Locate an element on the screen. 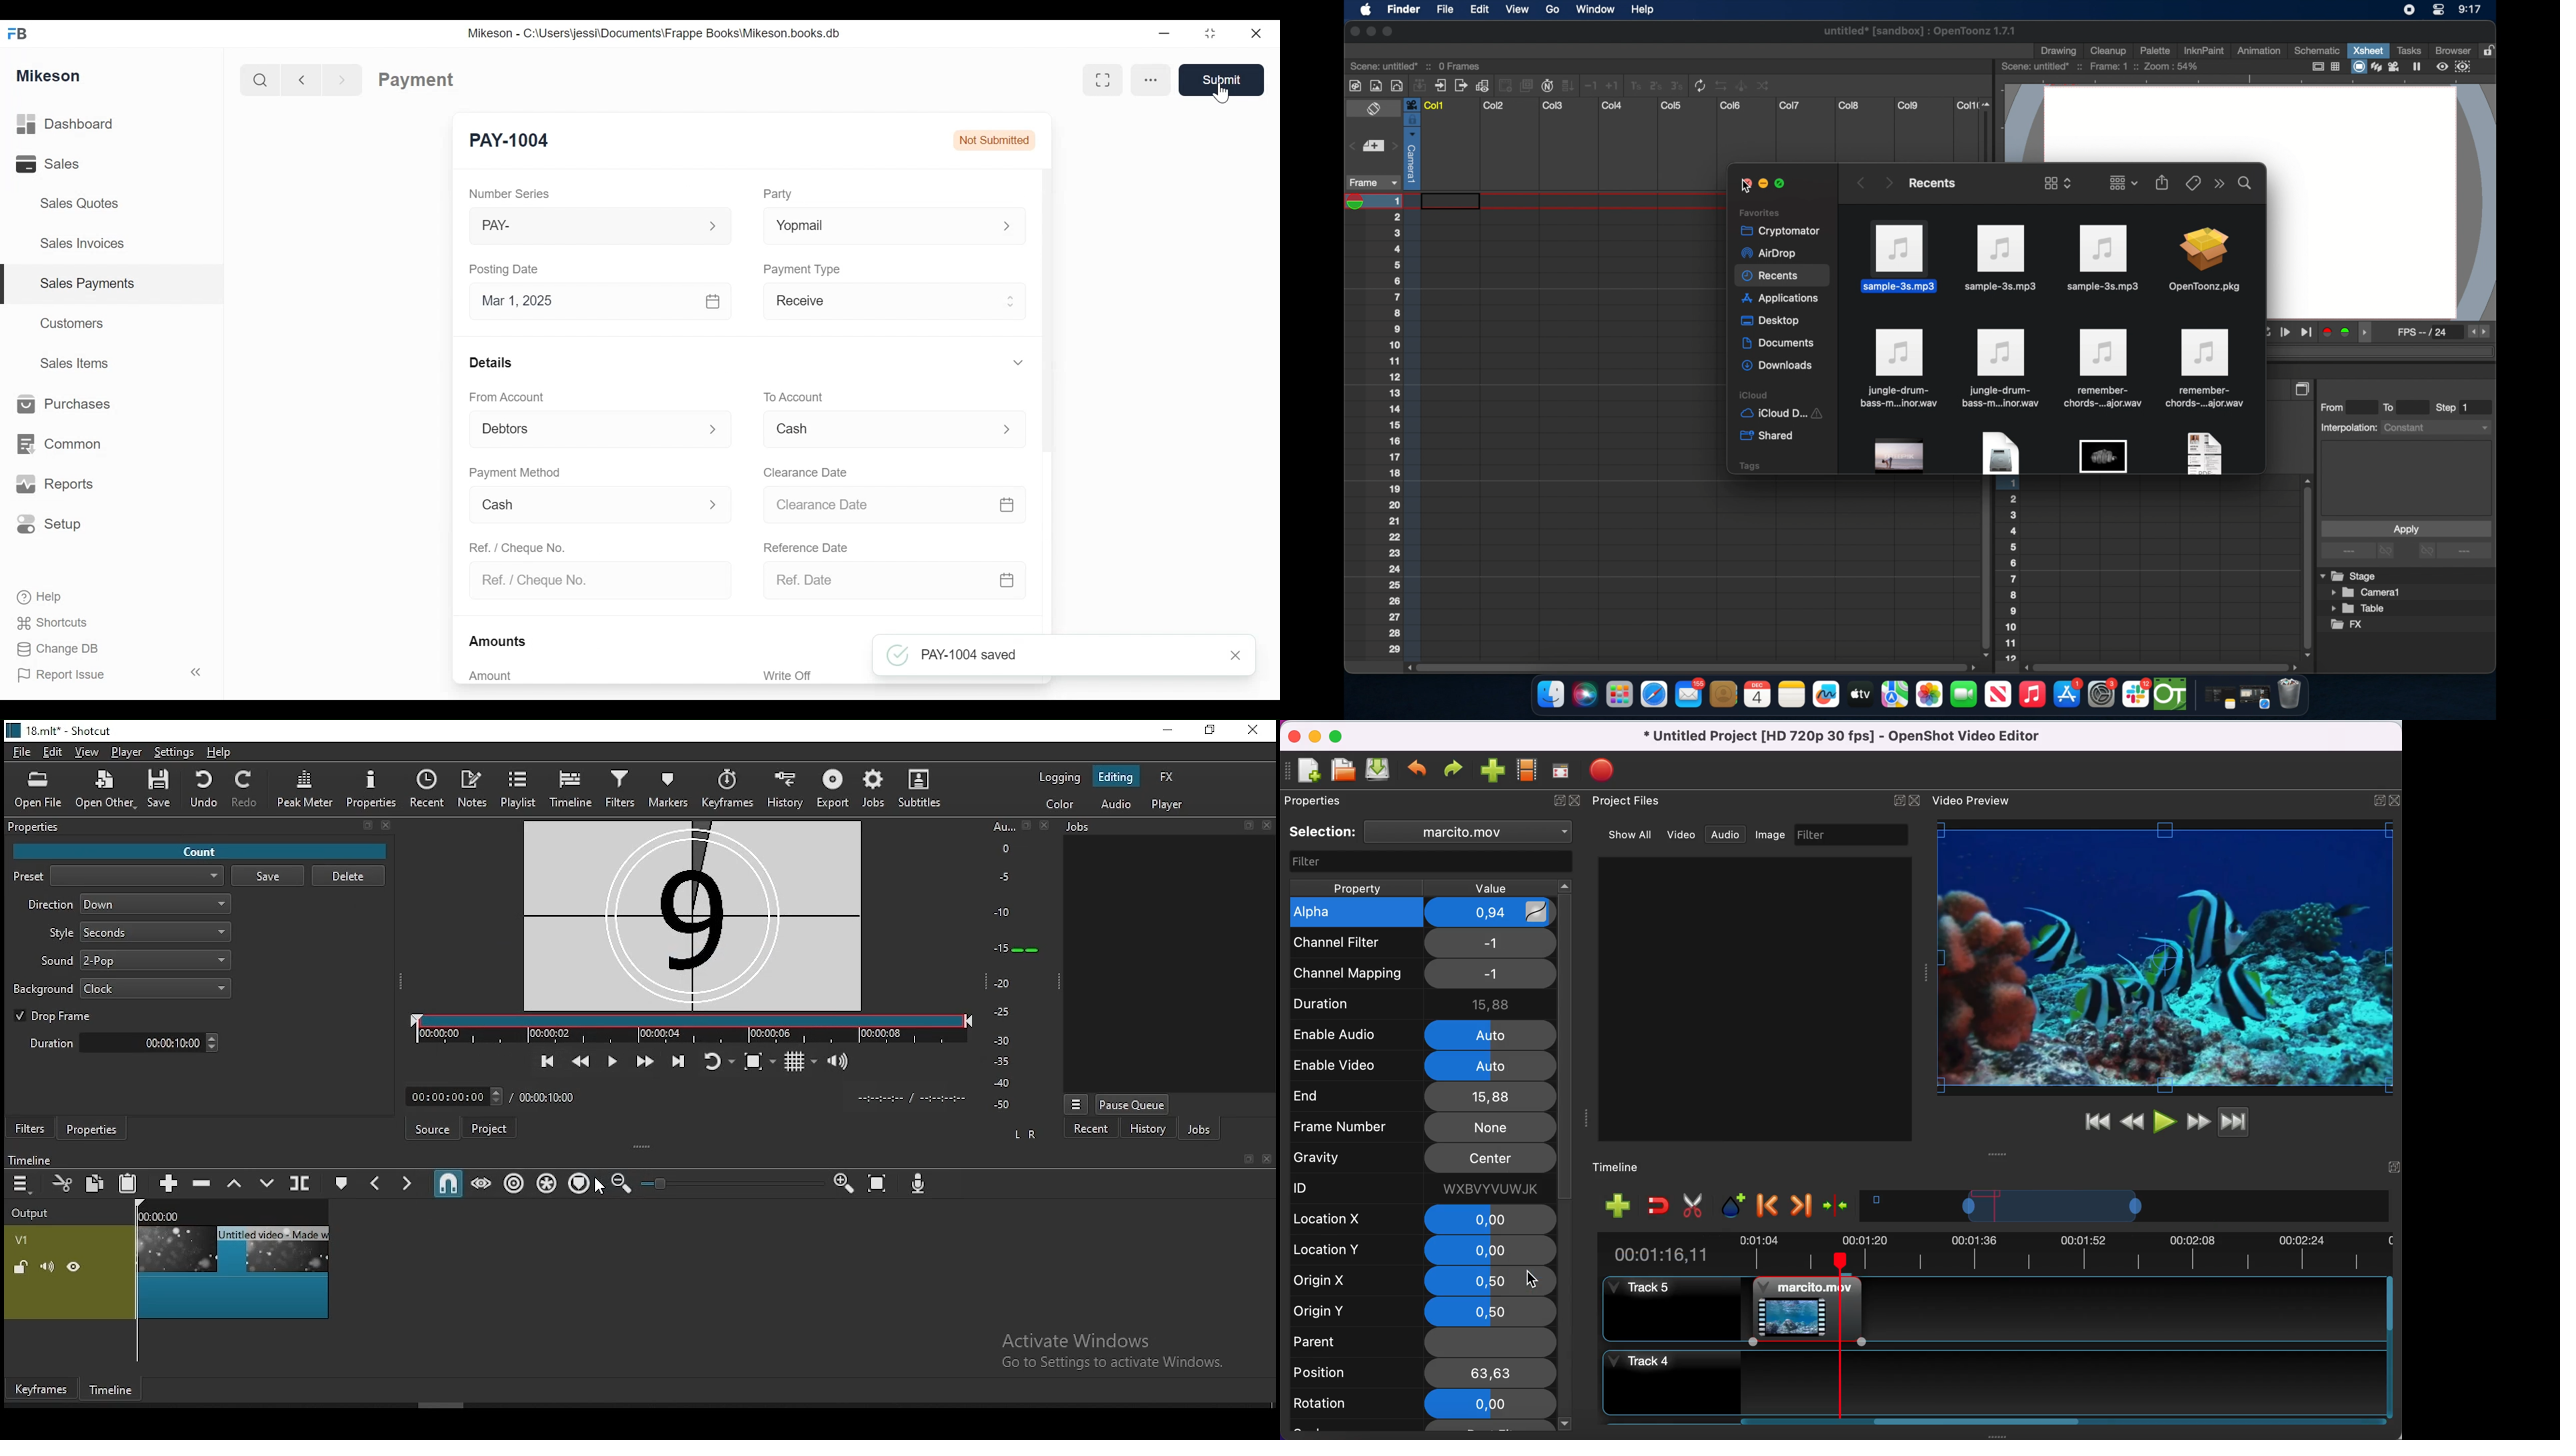 This screenshot has width=2576, height=1456. Setup is located at coordinates (53, 525).